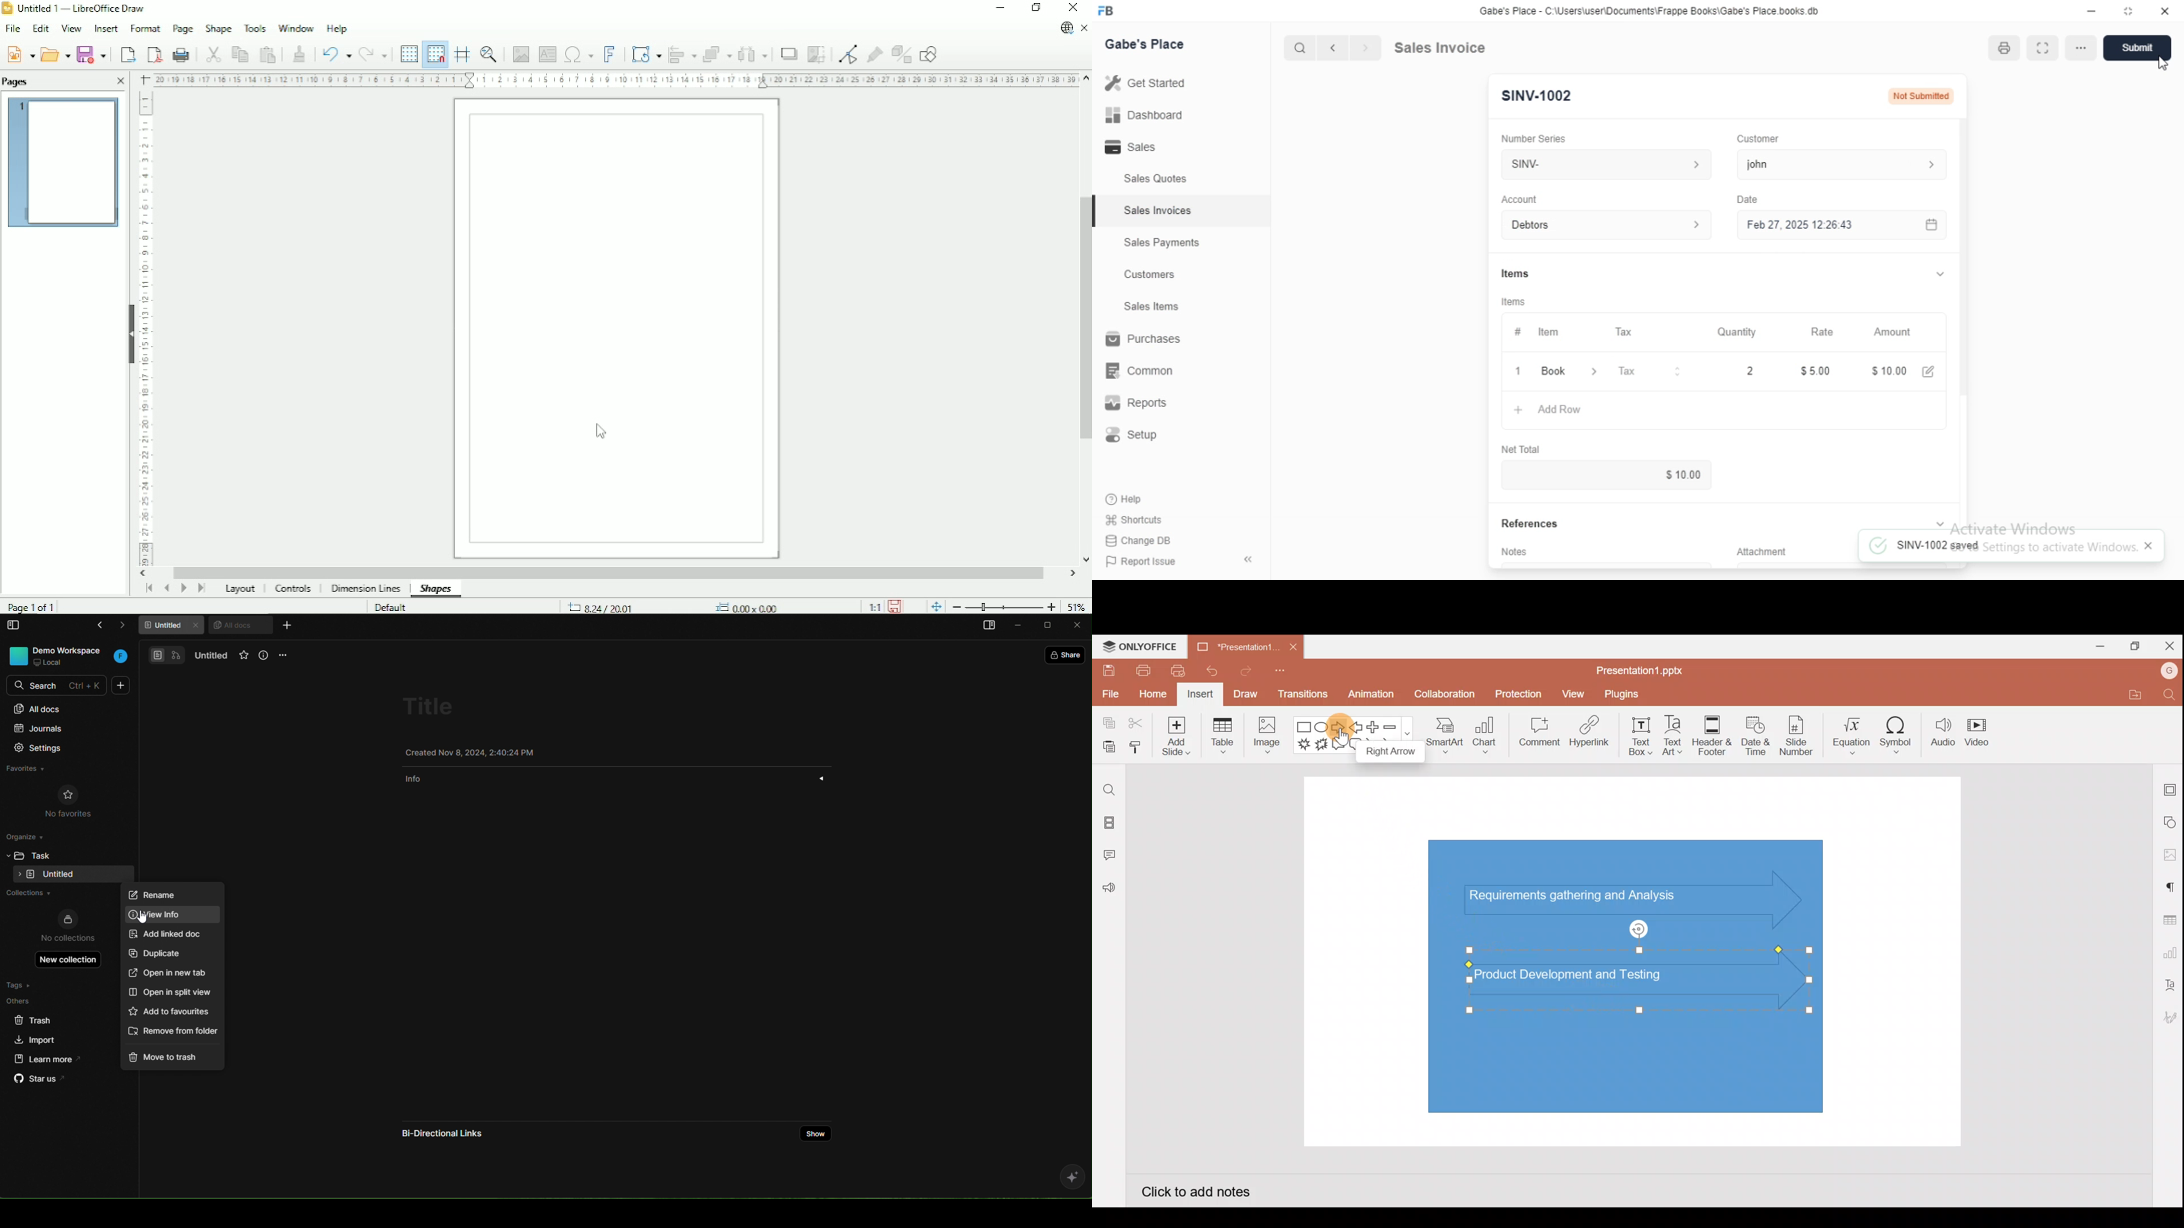  What do you see at coordinates (392, 606) in the screenshot?
I see `Default` at bounding box center [392, 606].